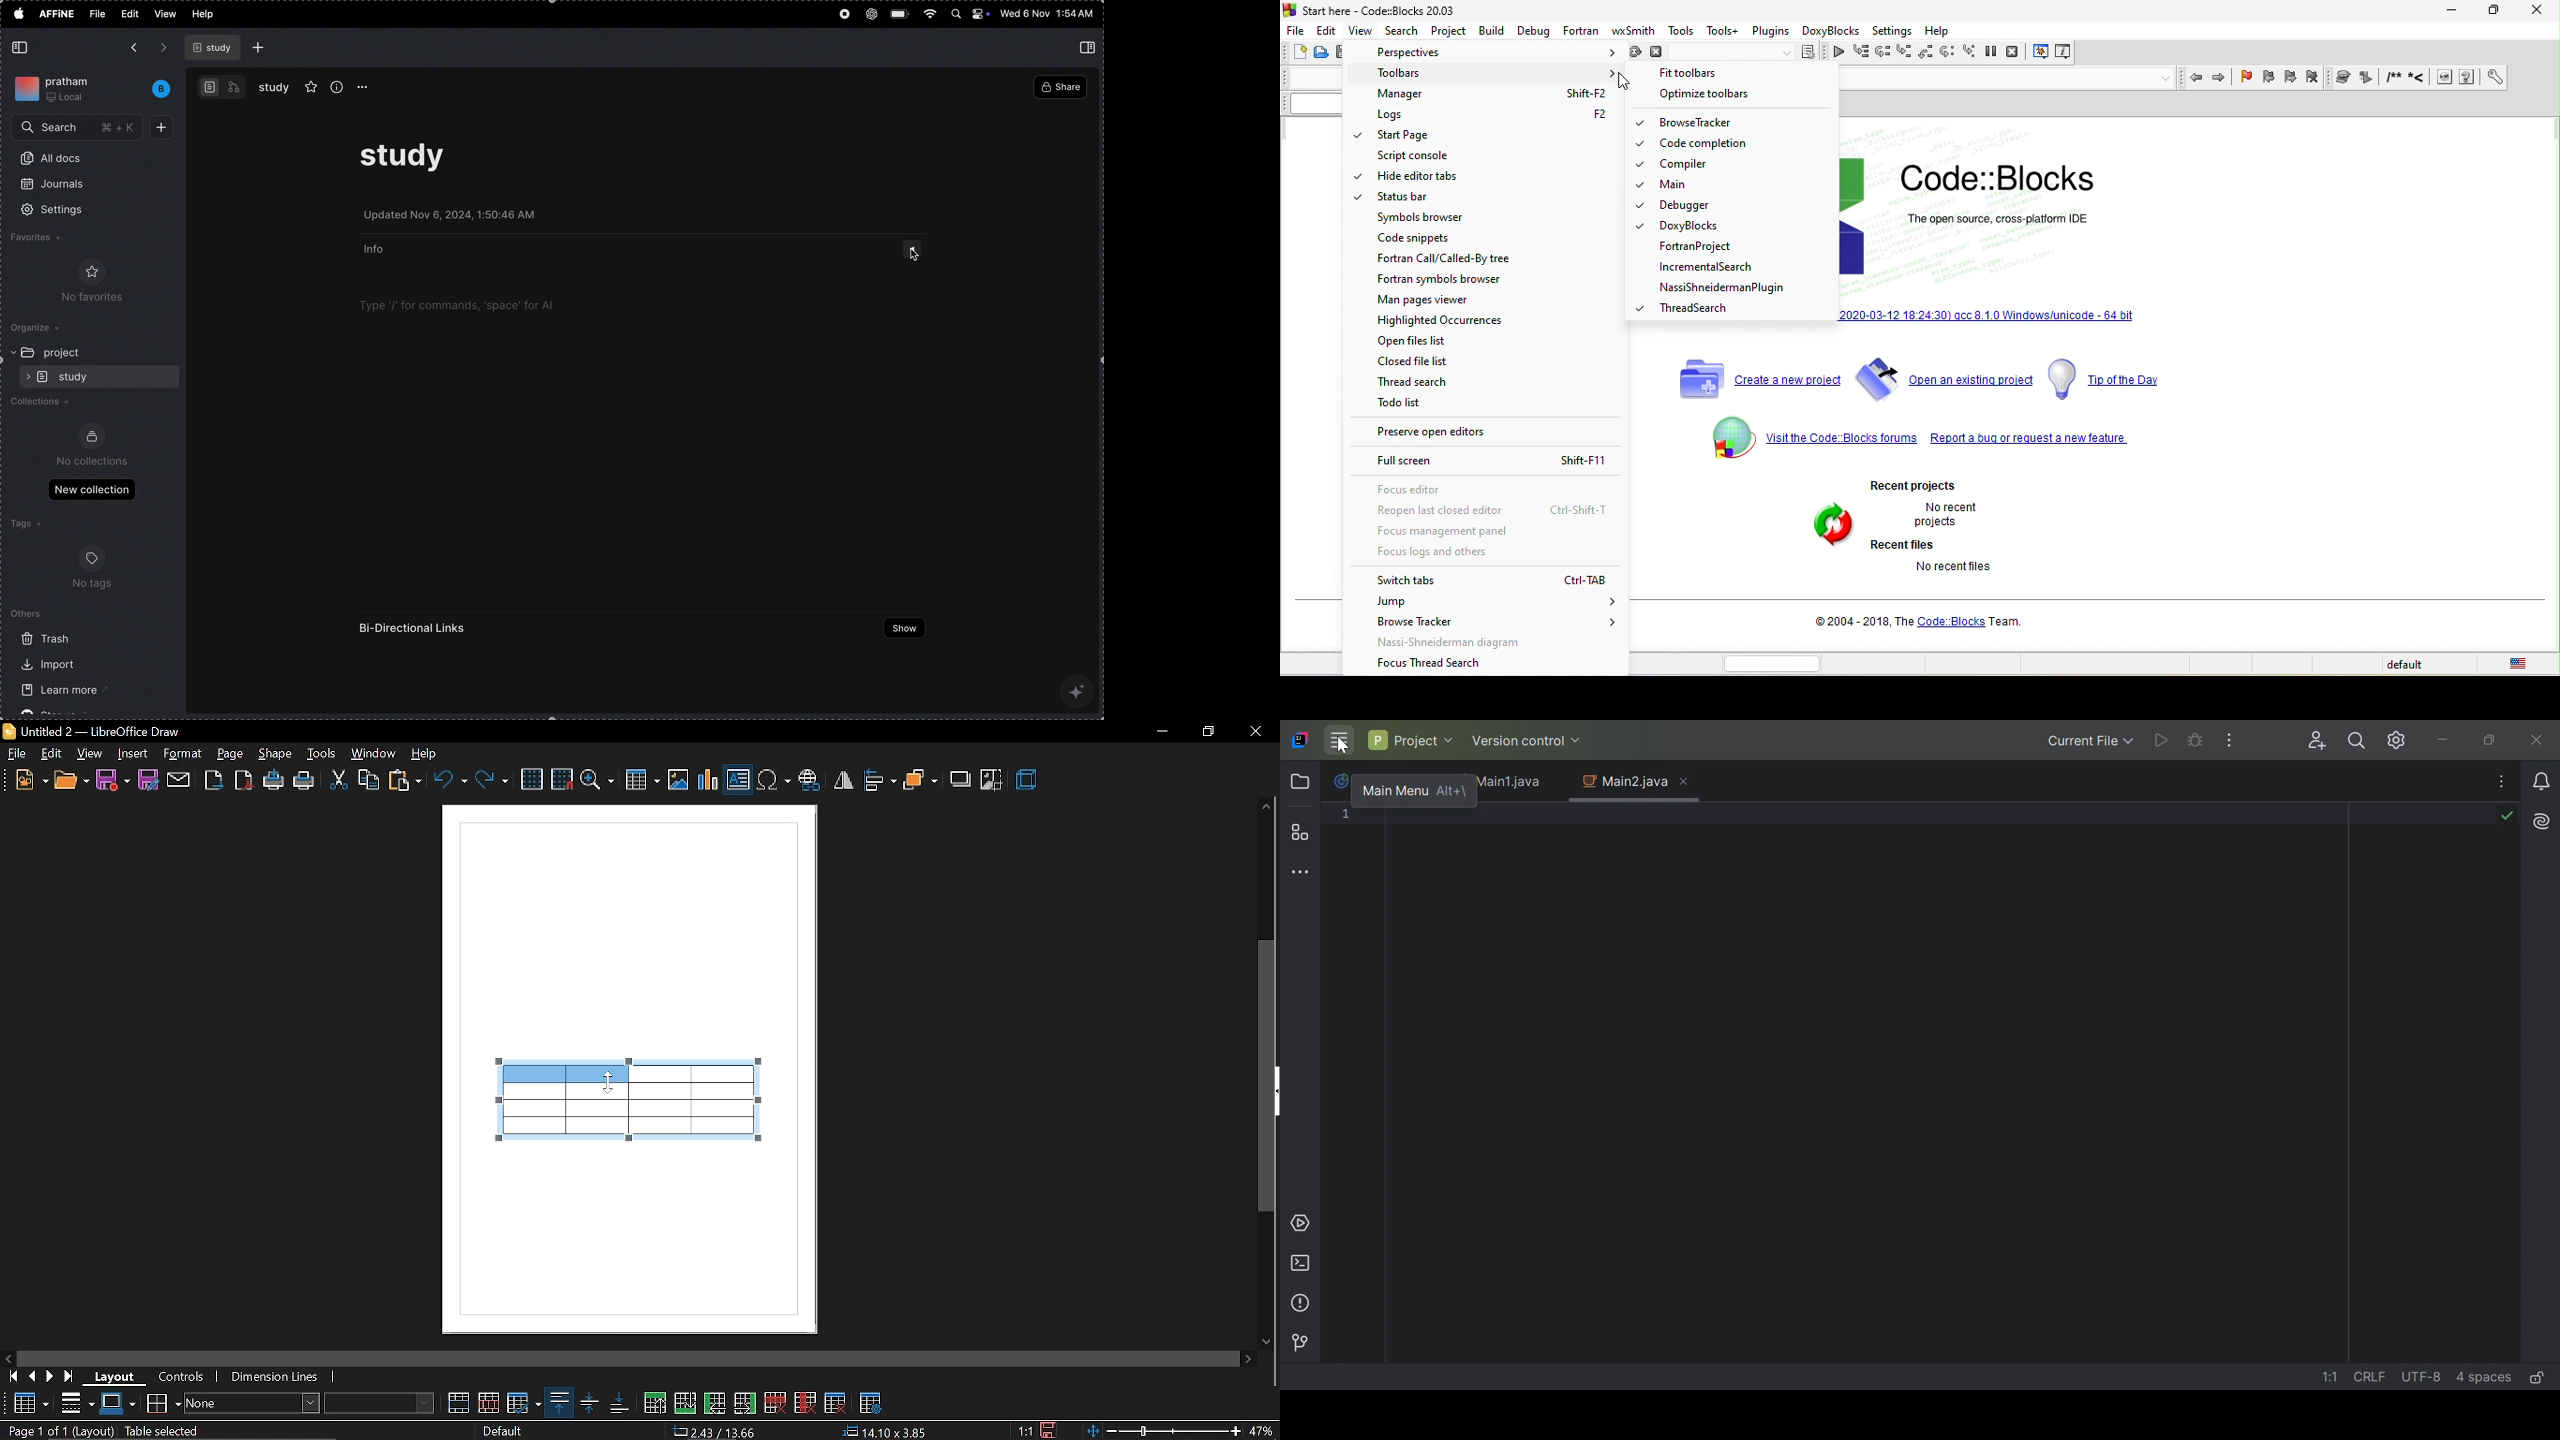 This screenshot has height=1456, width=2576. I want to click on shape, so click(276, 753).